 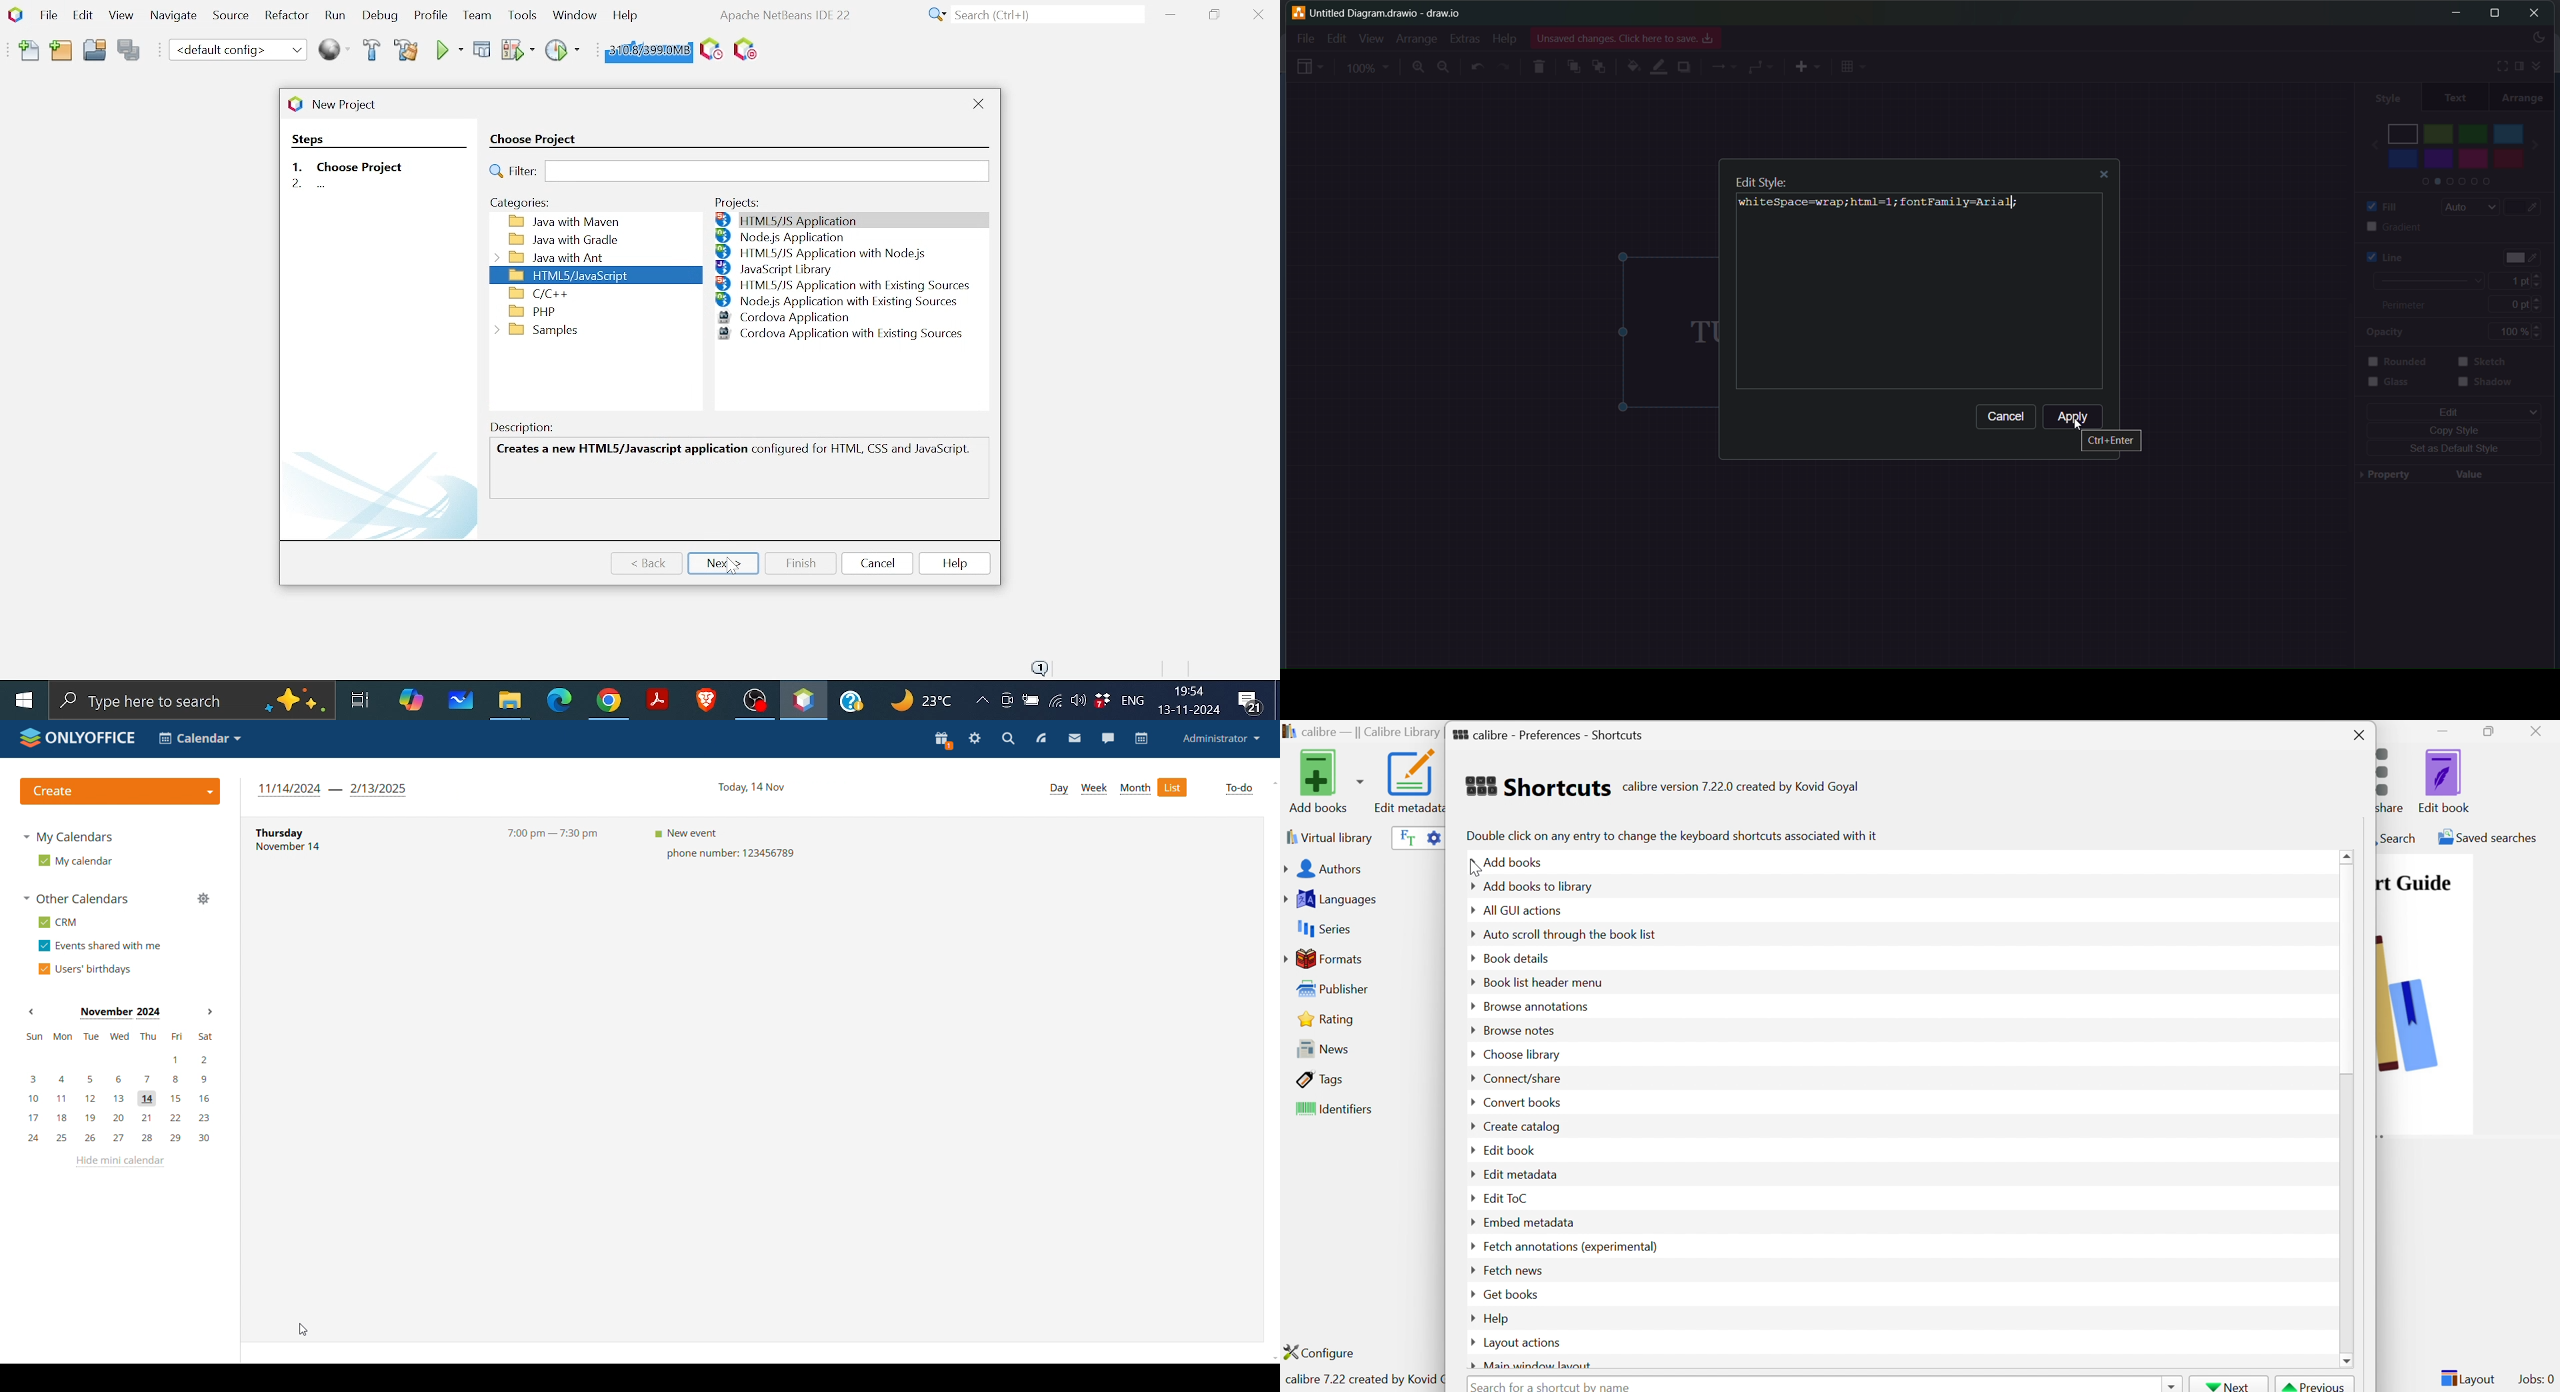 I want to click on Drop Down, so click(x=1468, y=957).